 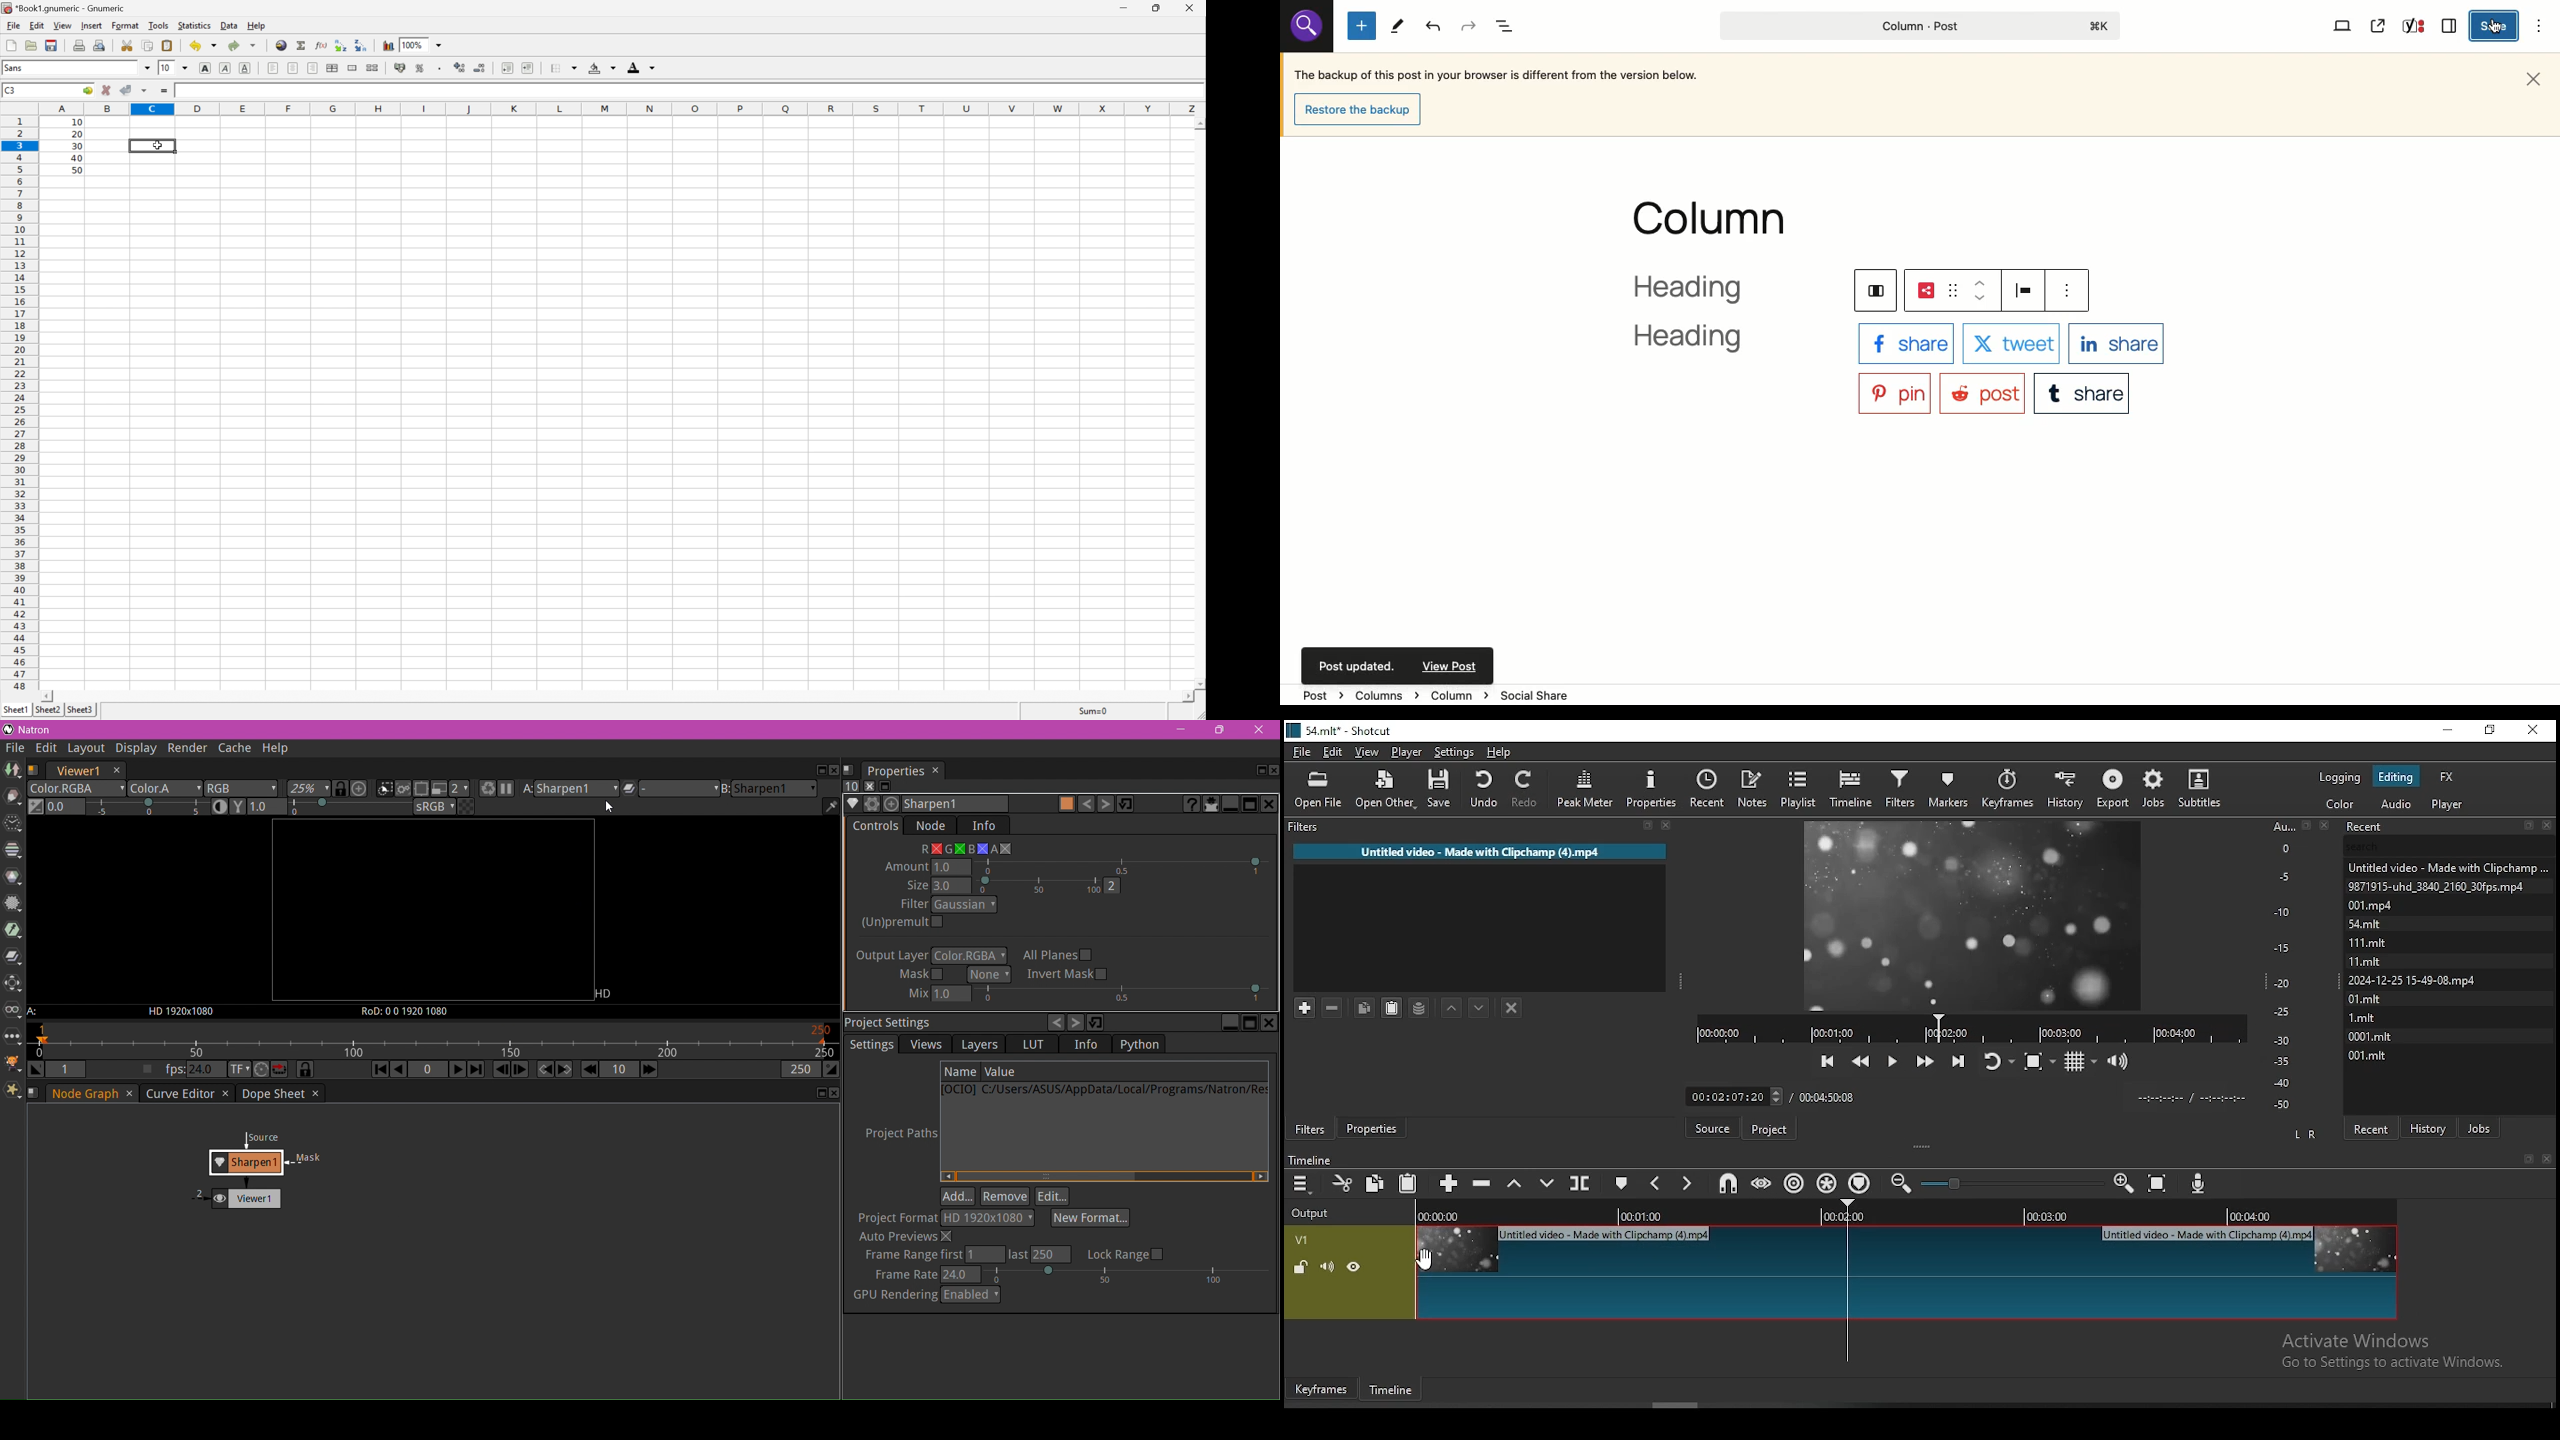 I want to click on 10, so click(x=164, y=68).